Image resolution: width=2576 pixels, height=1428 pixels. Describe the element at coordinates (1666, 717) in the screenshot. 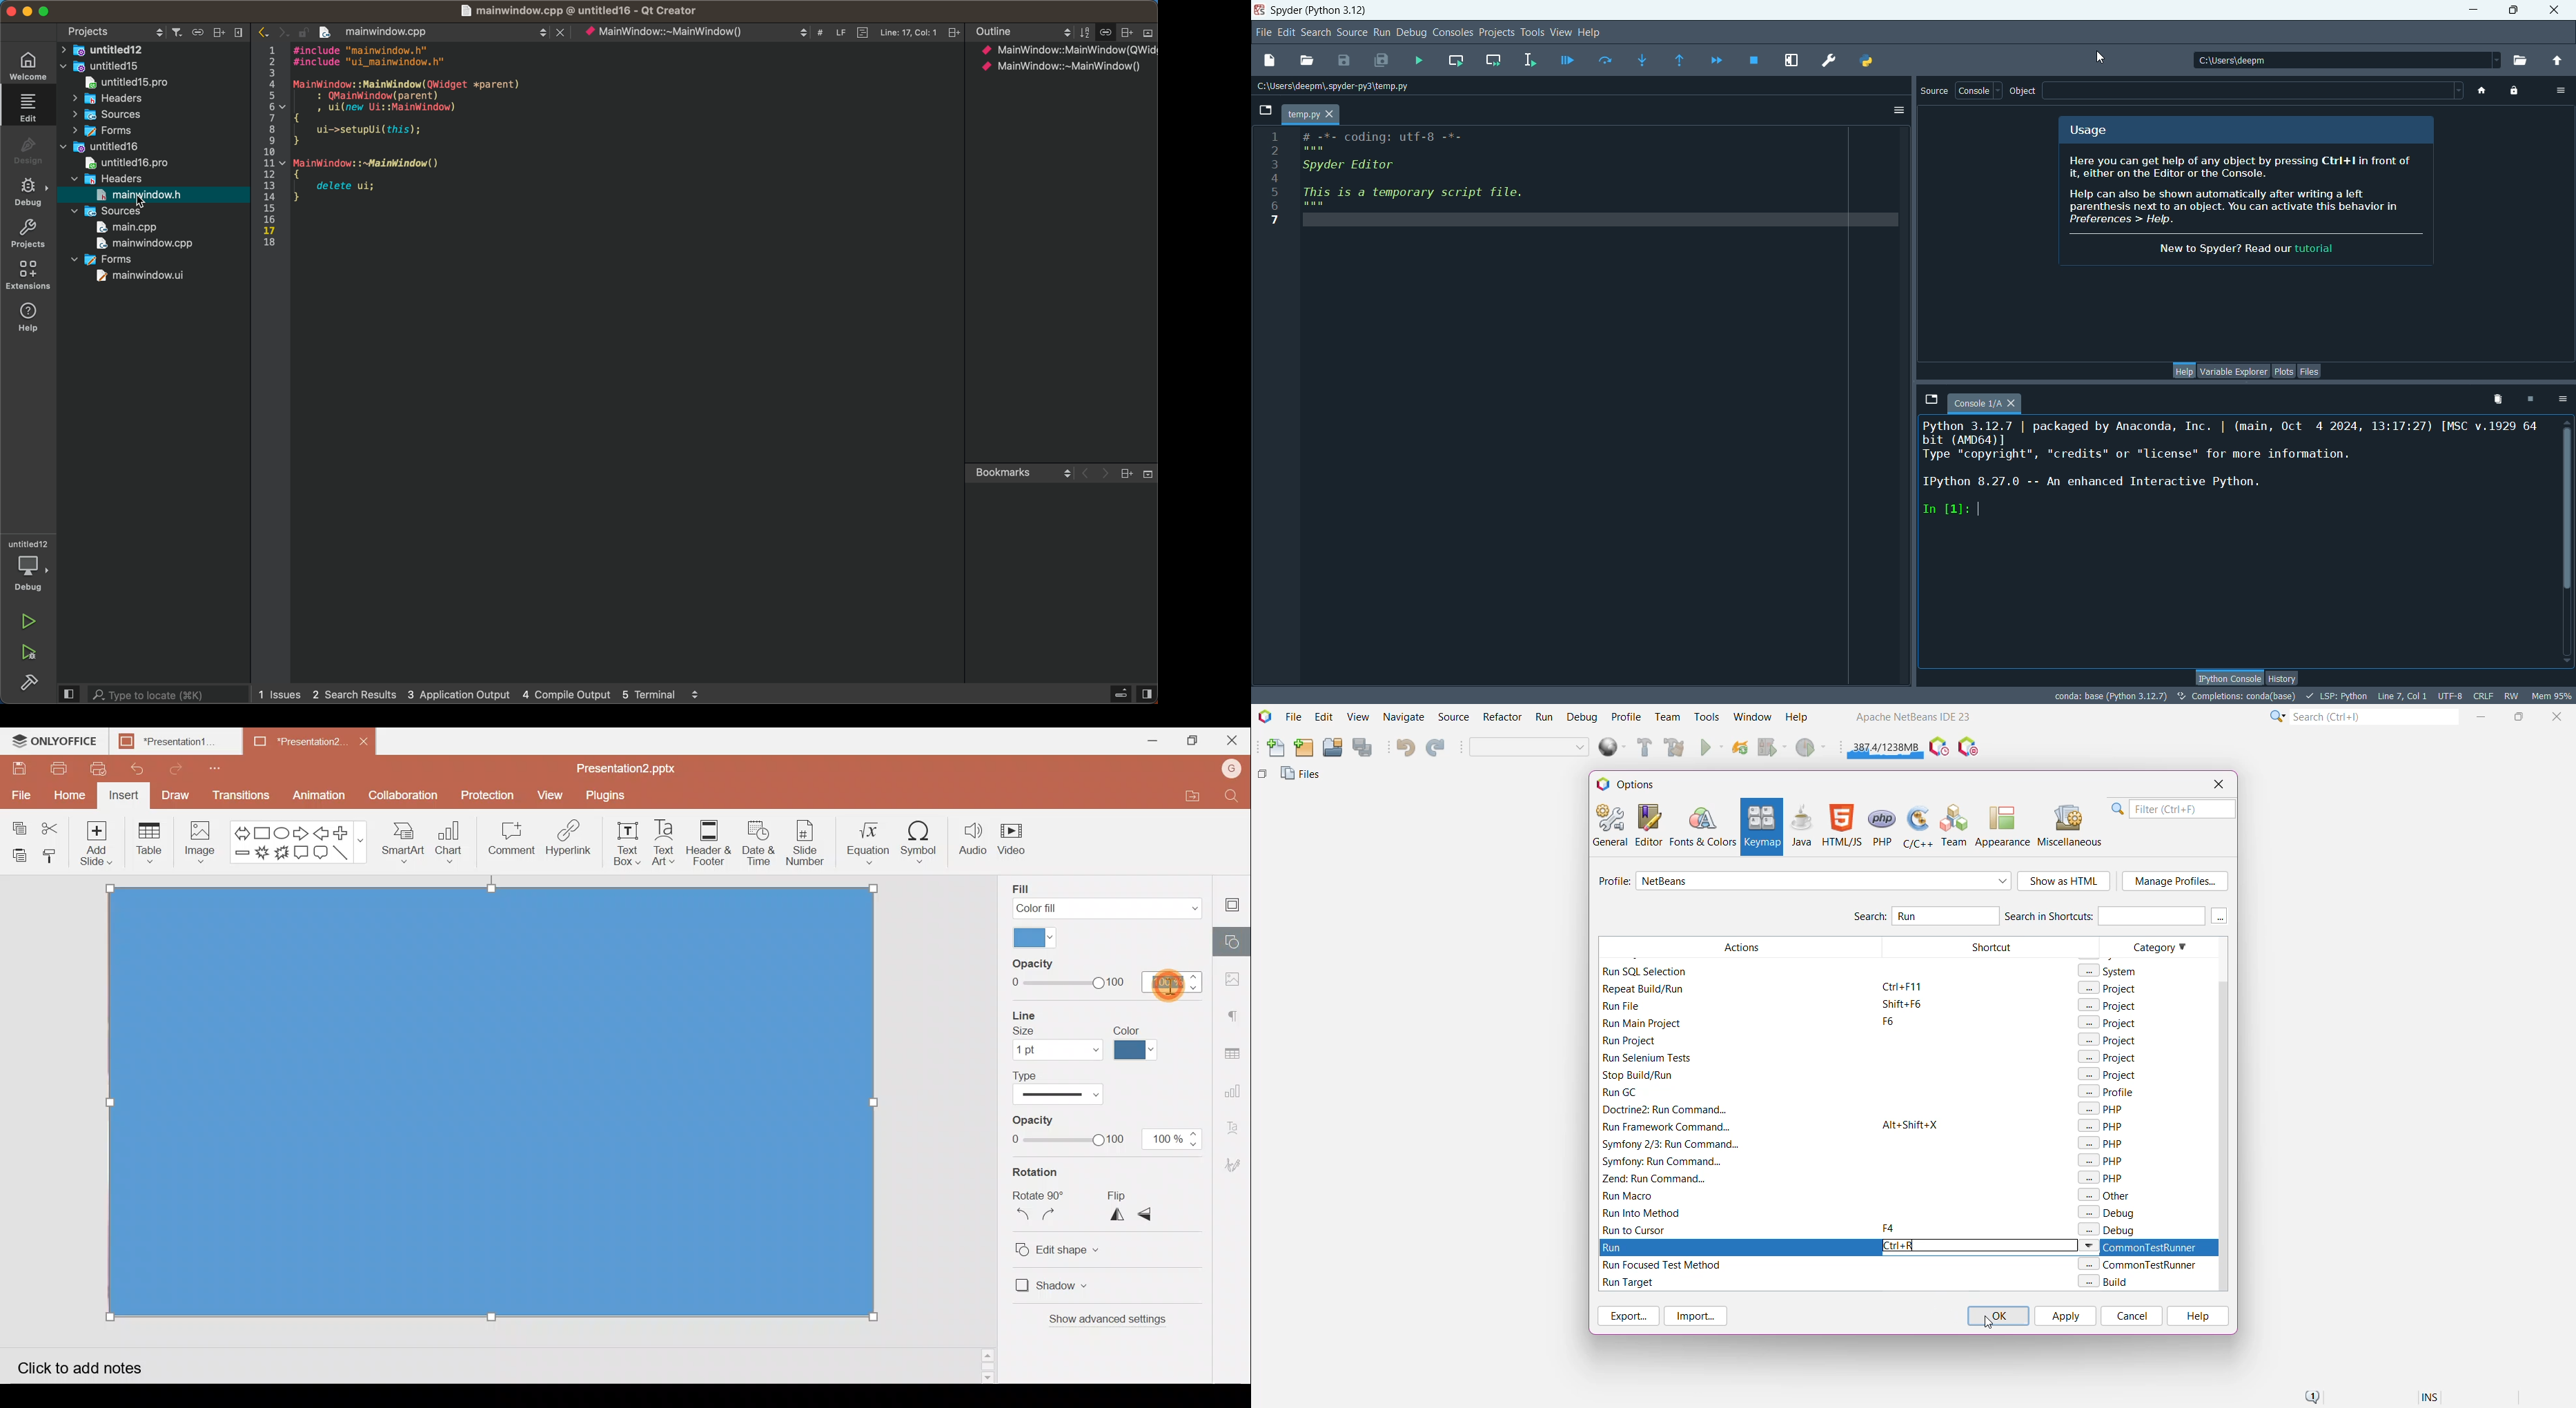

I see `Team` at that location.